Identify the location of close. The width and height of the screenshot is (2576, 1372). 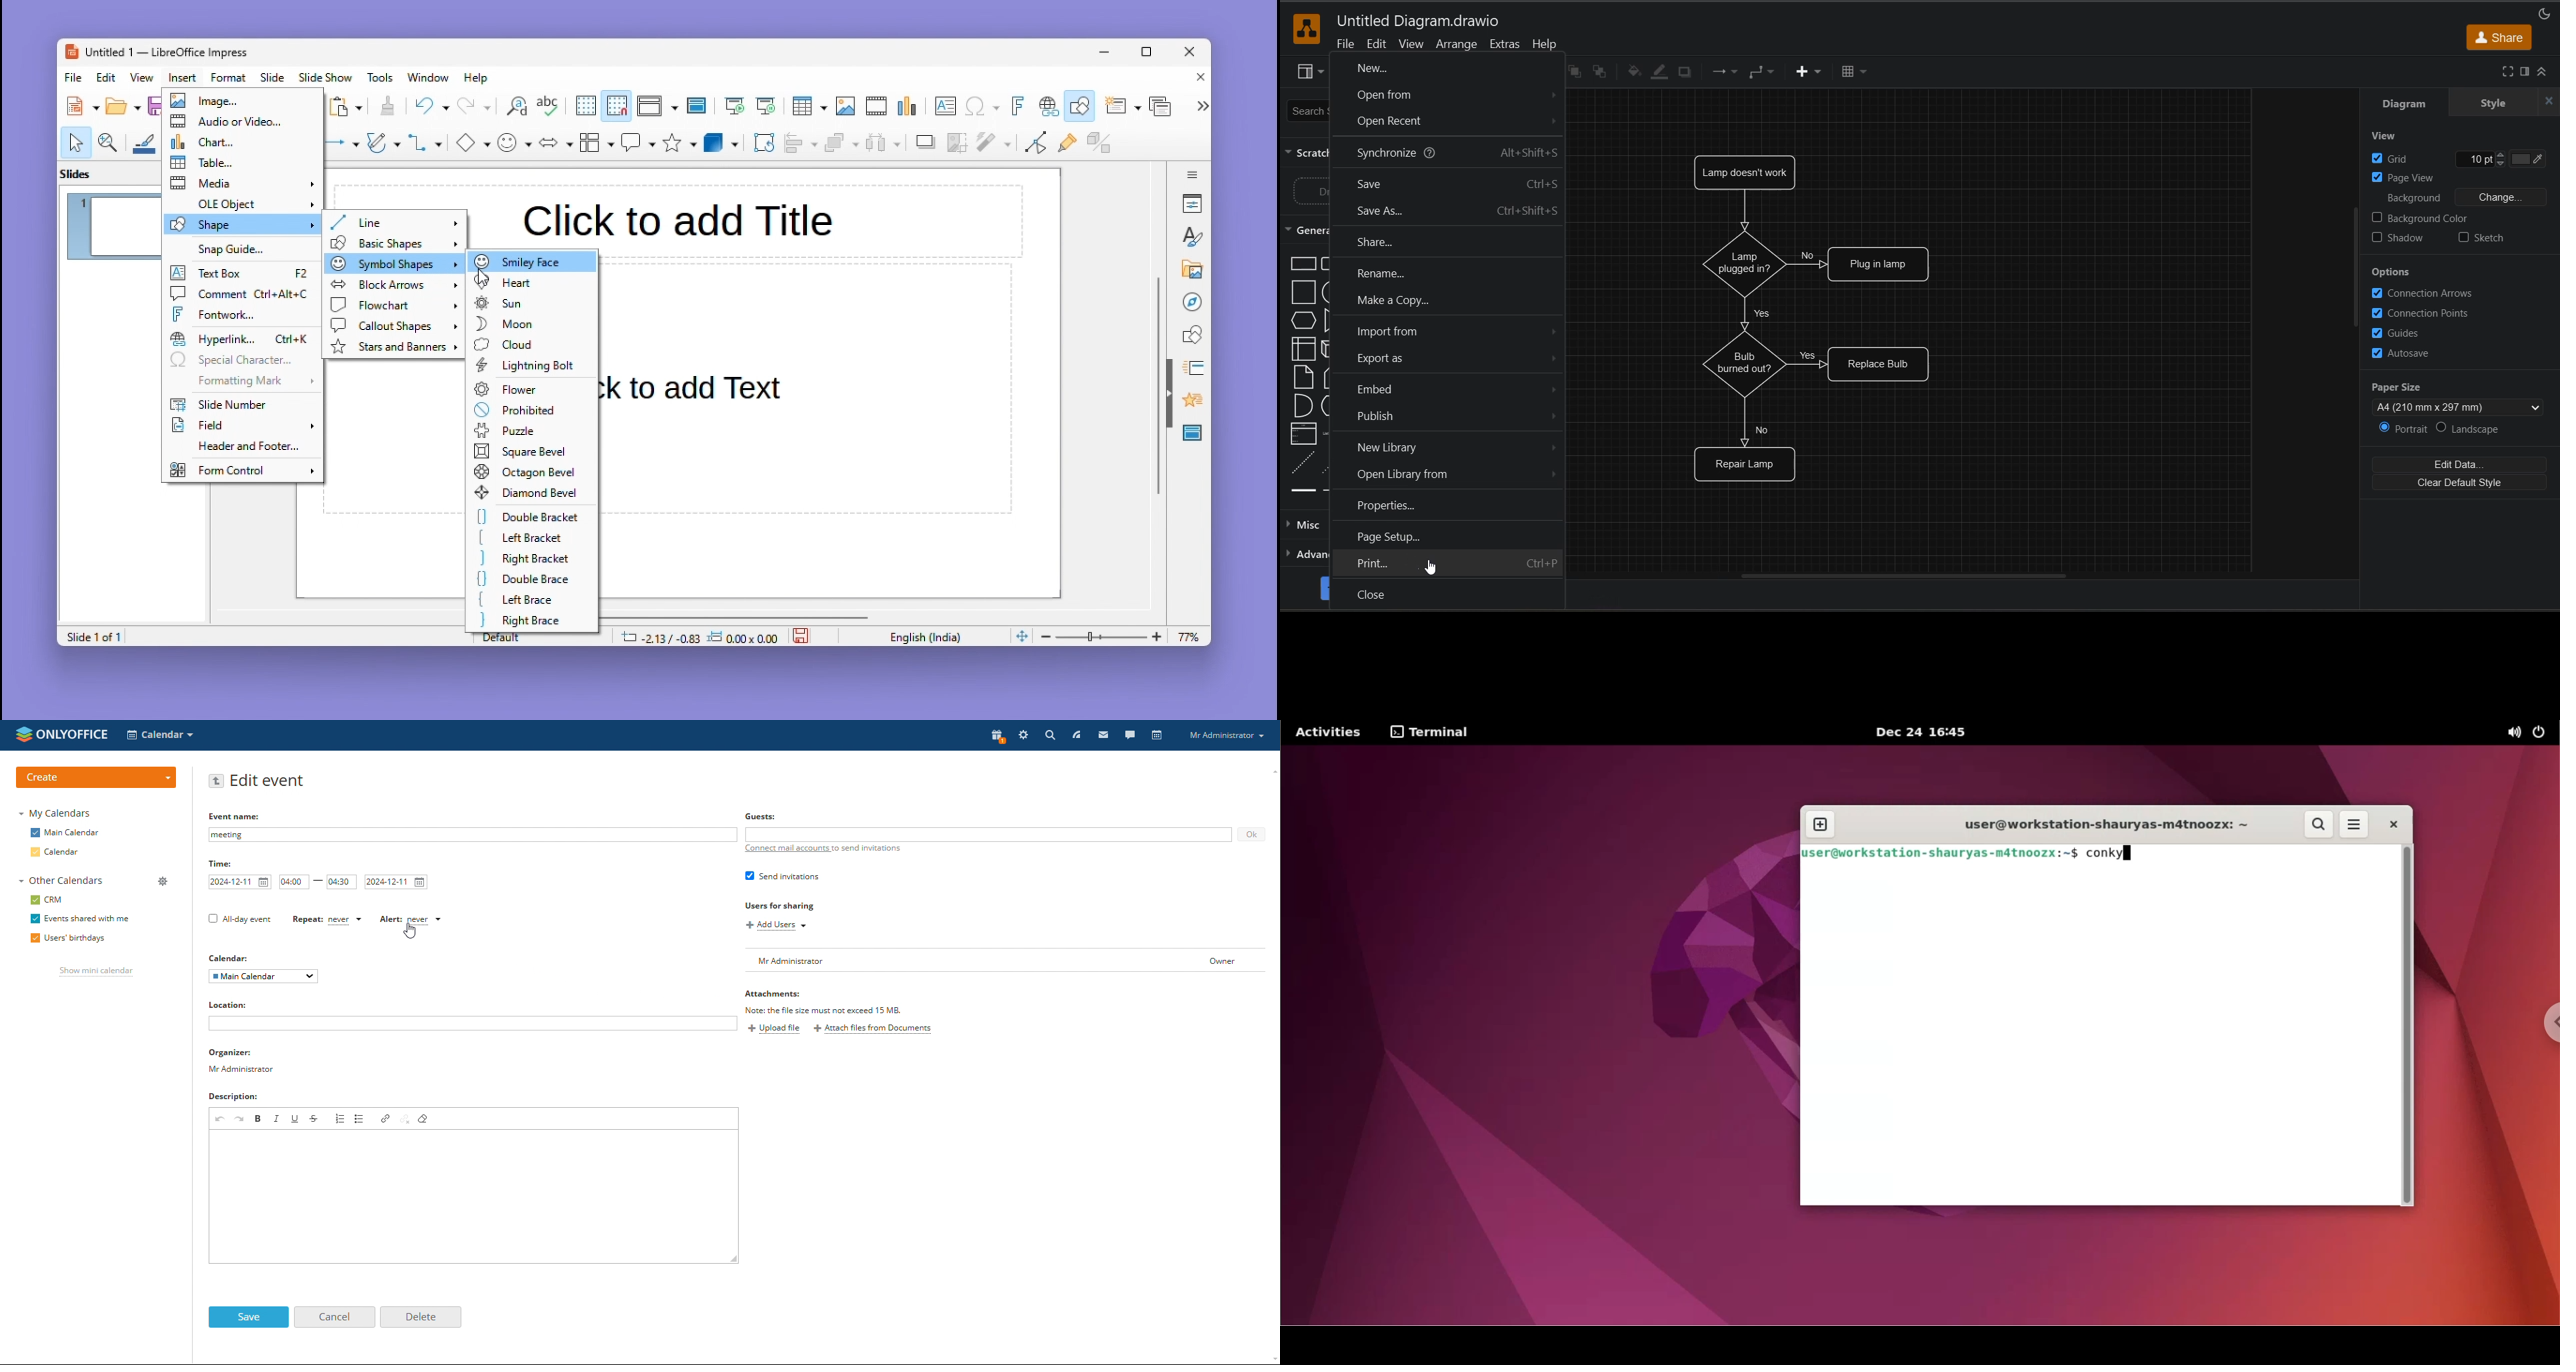
(1374, 594).